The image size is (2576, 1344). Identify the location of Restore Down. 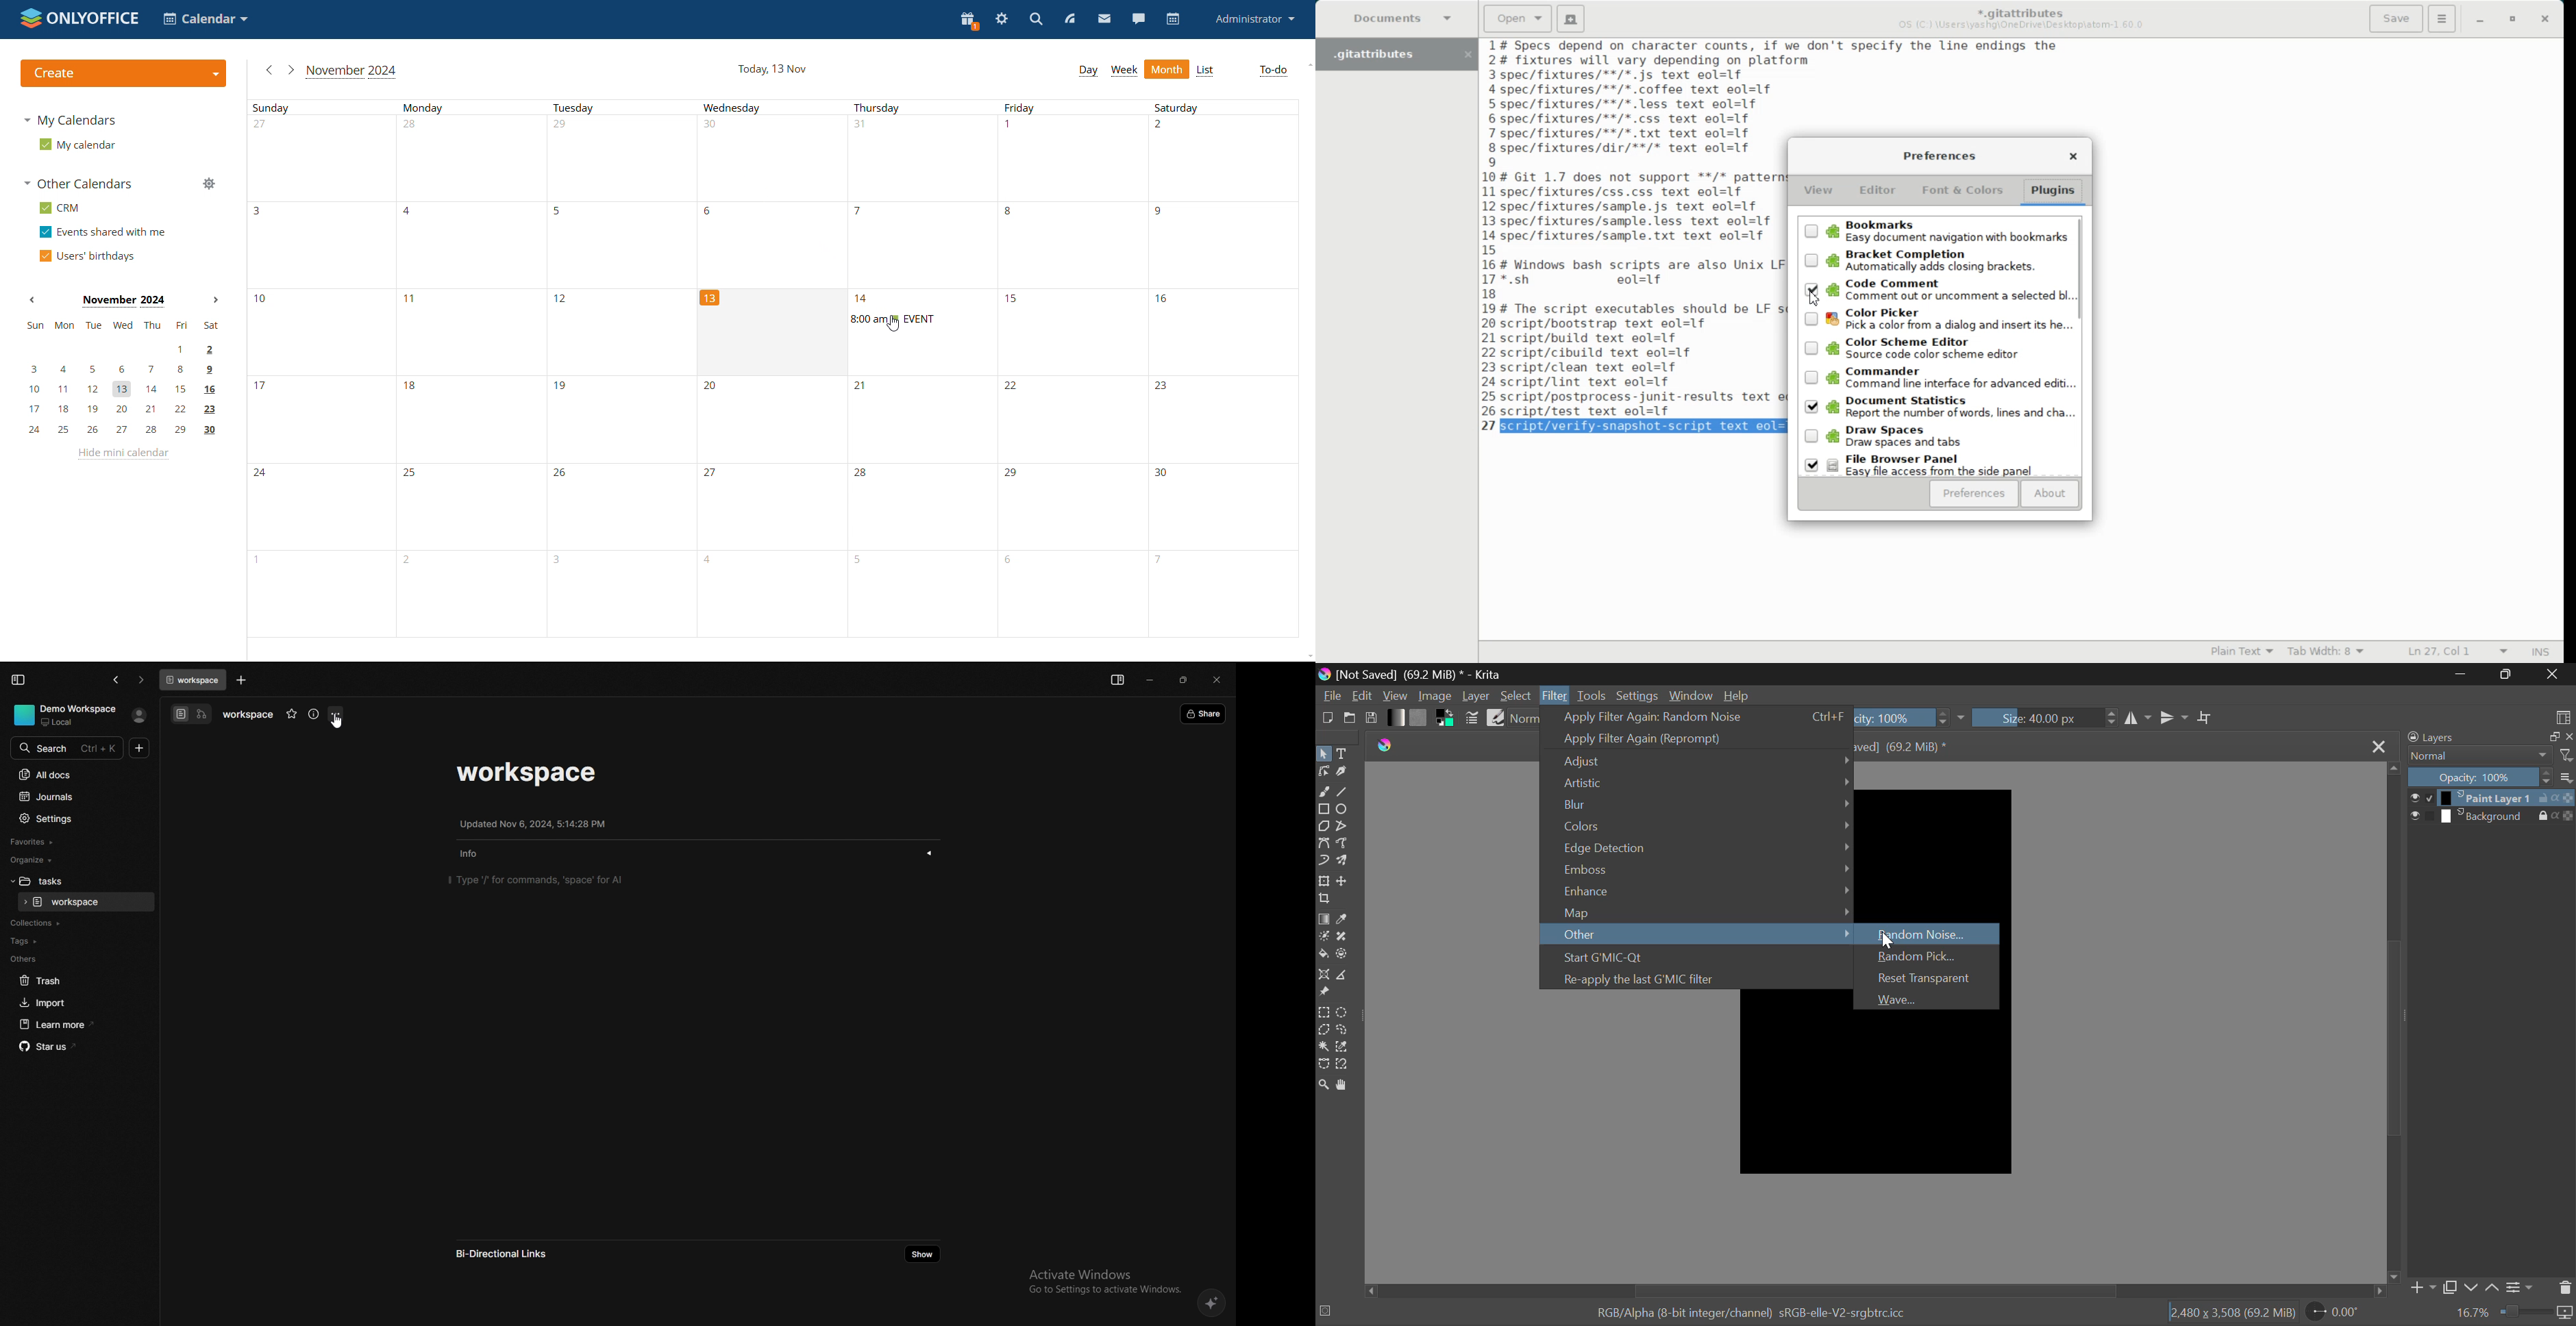
(2463, 674).